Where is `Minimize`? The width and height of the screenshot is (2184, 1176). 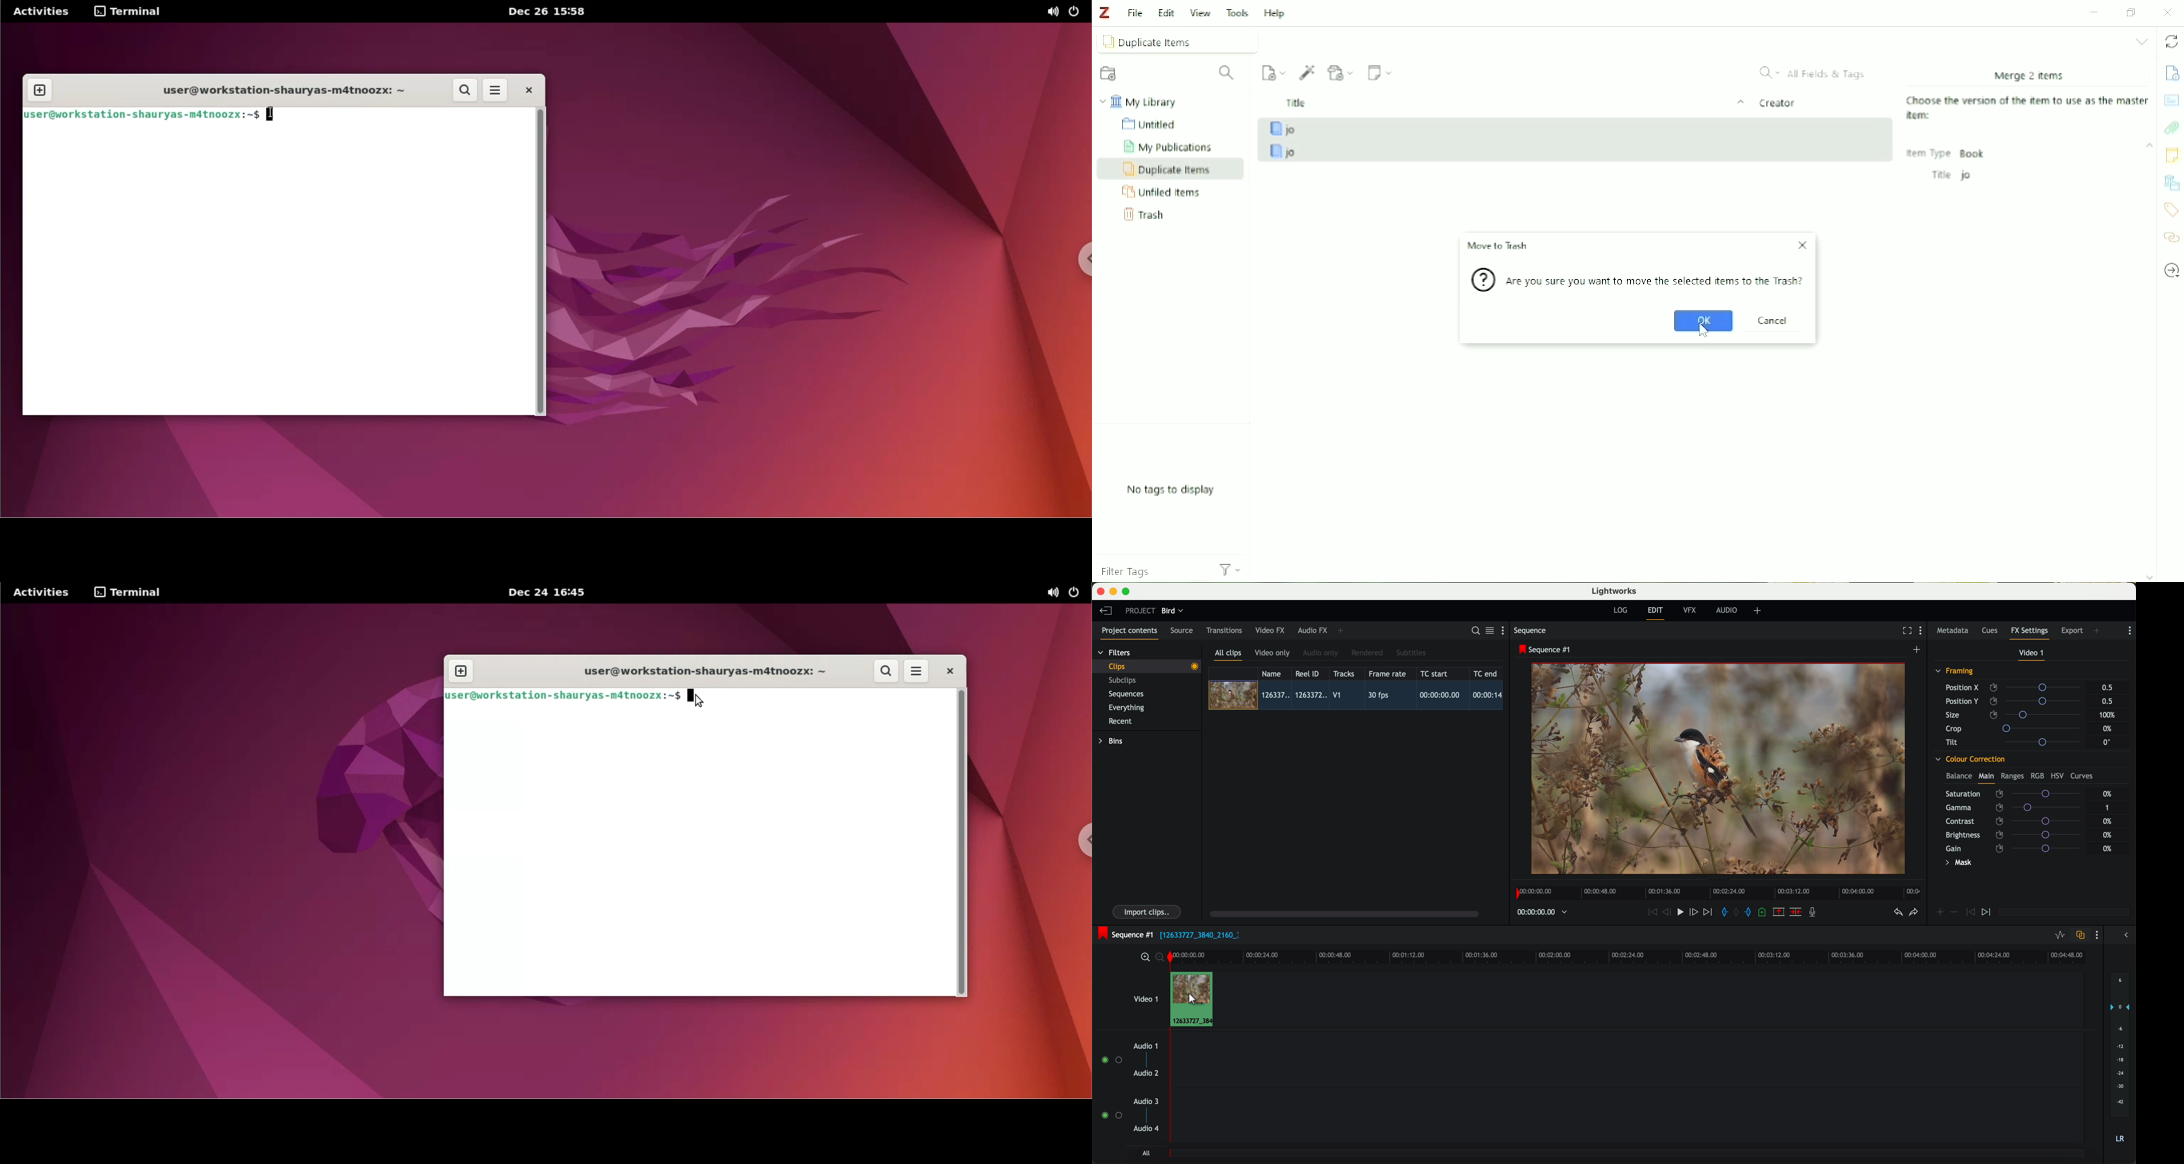
Minimize is located at coordinates (2093, 12).